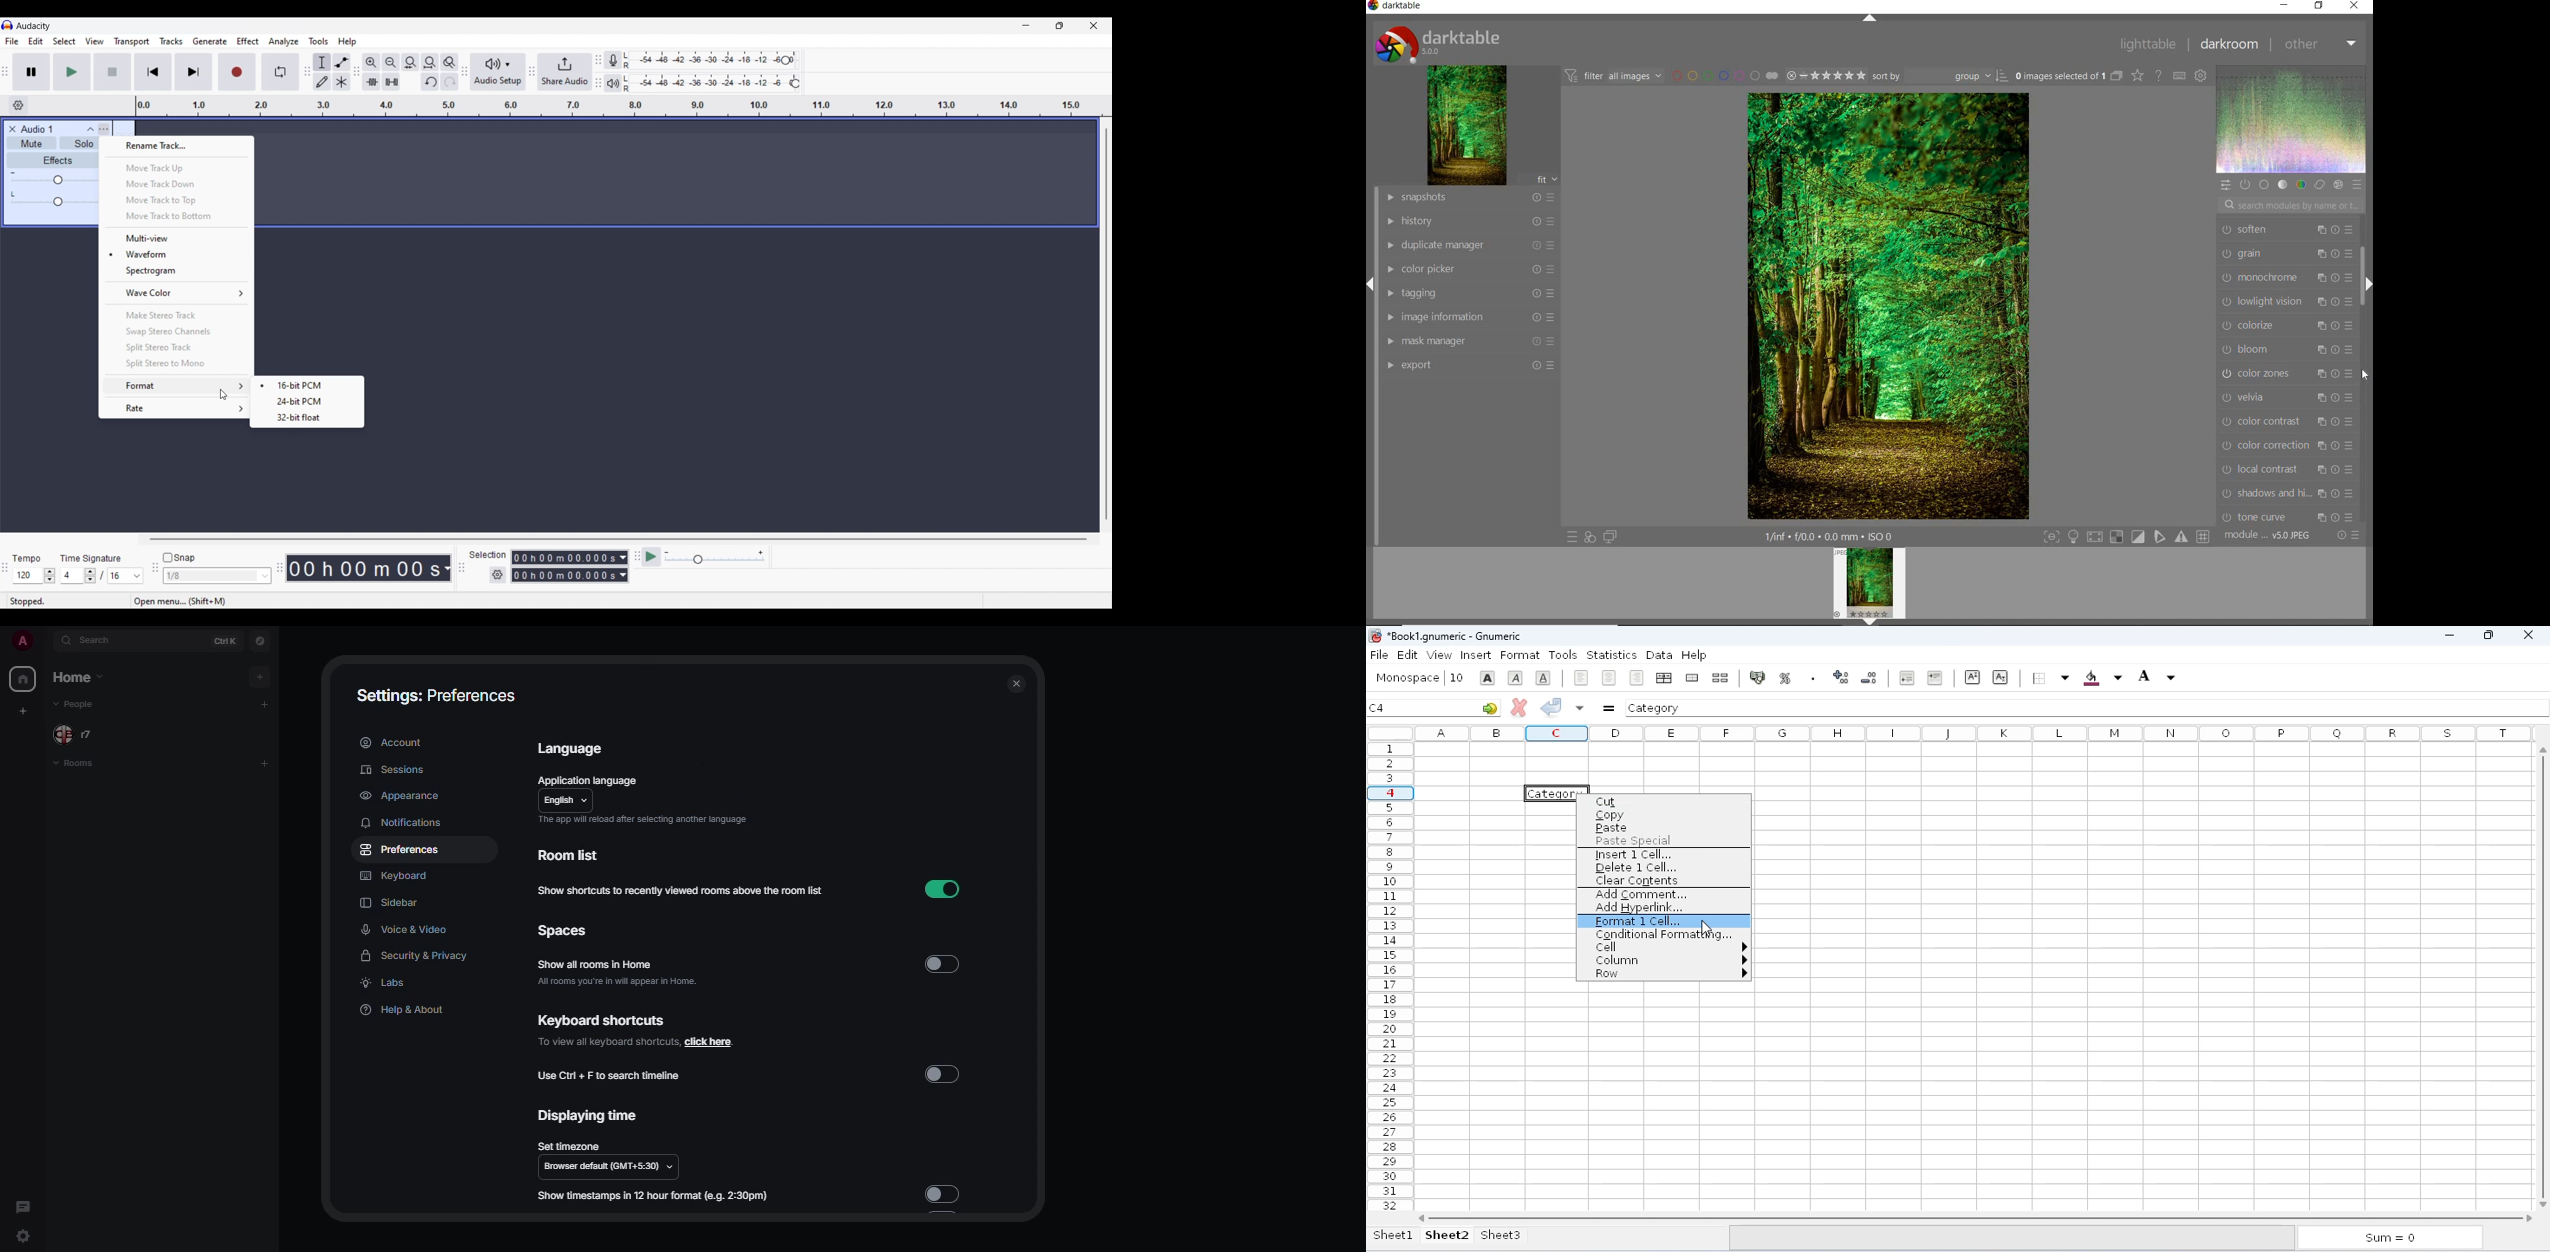 The image size is (2576, 1260). I want to click on Selection settings, so click(498, 575).